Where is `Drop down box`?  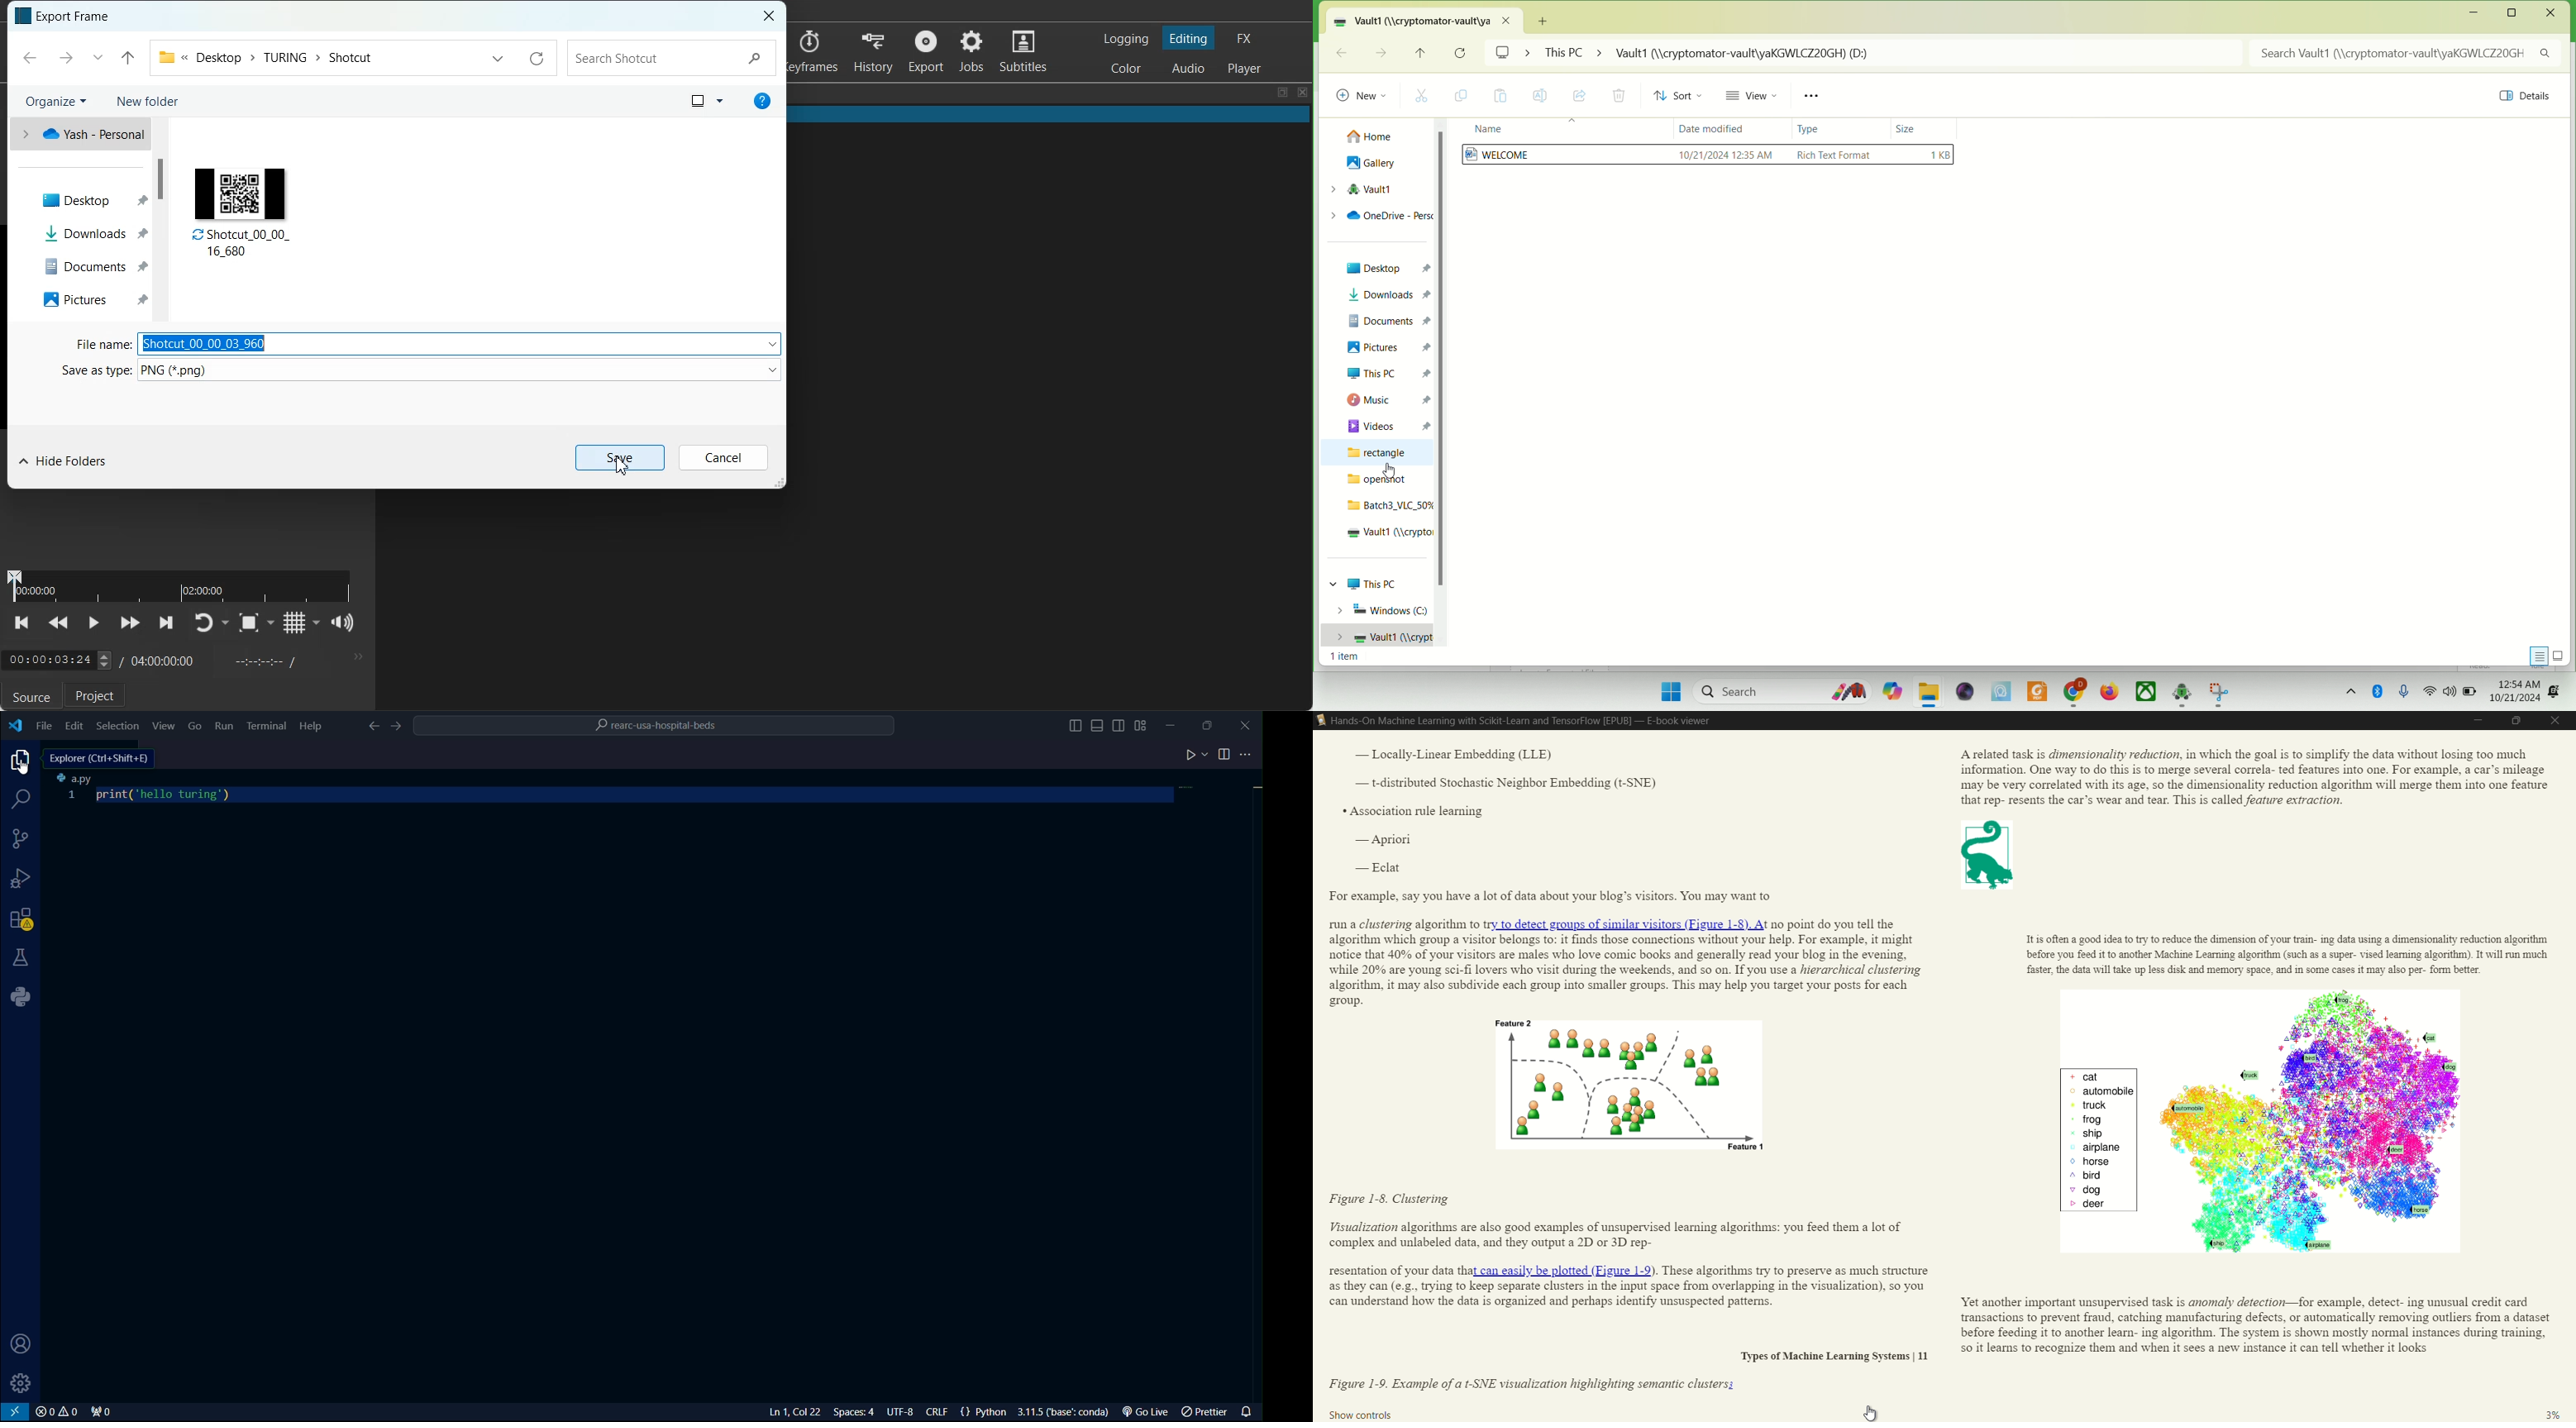
Drop down box is located at coordinates (317, 622).